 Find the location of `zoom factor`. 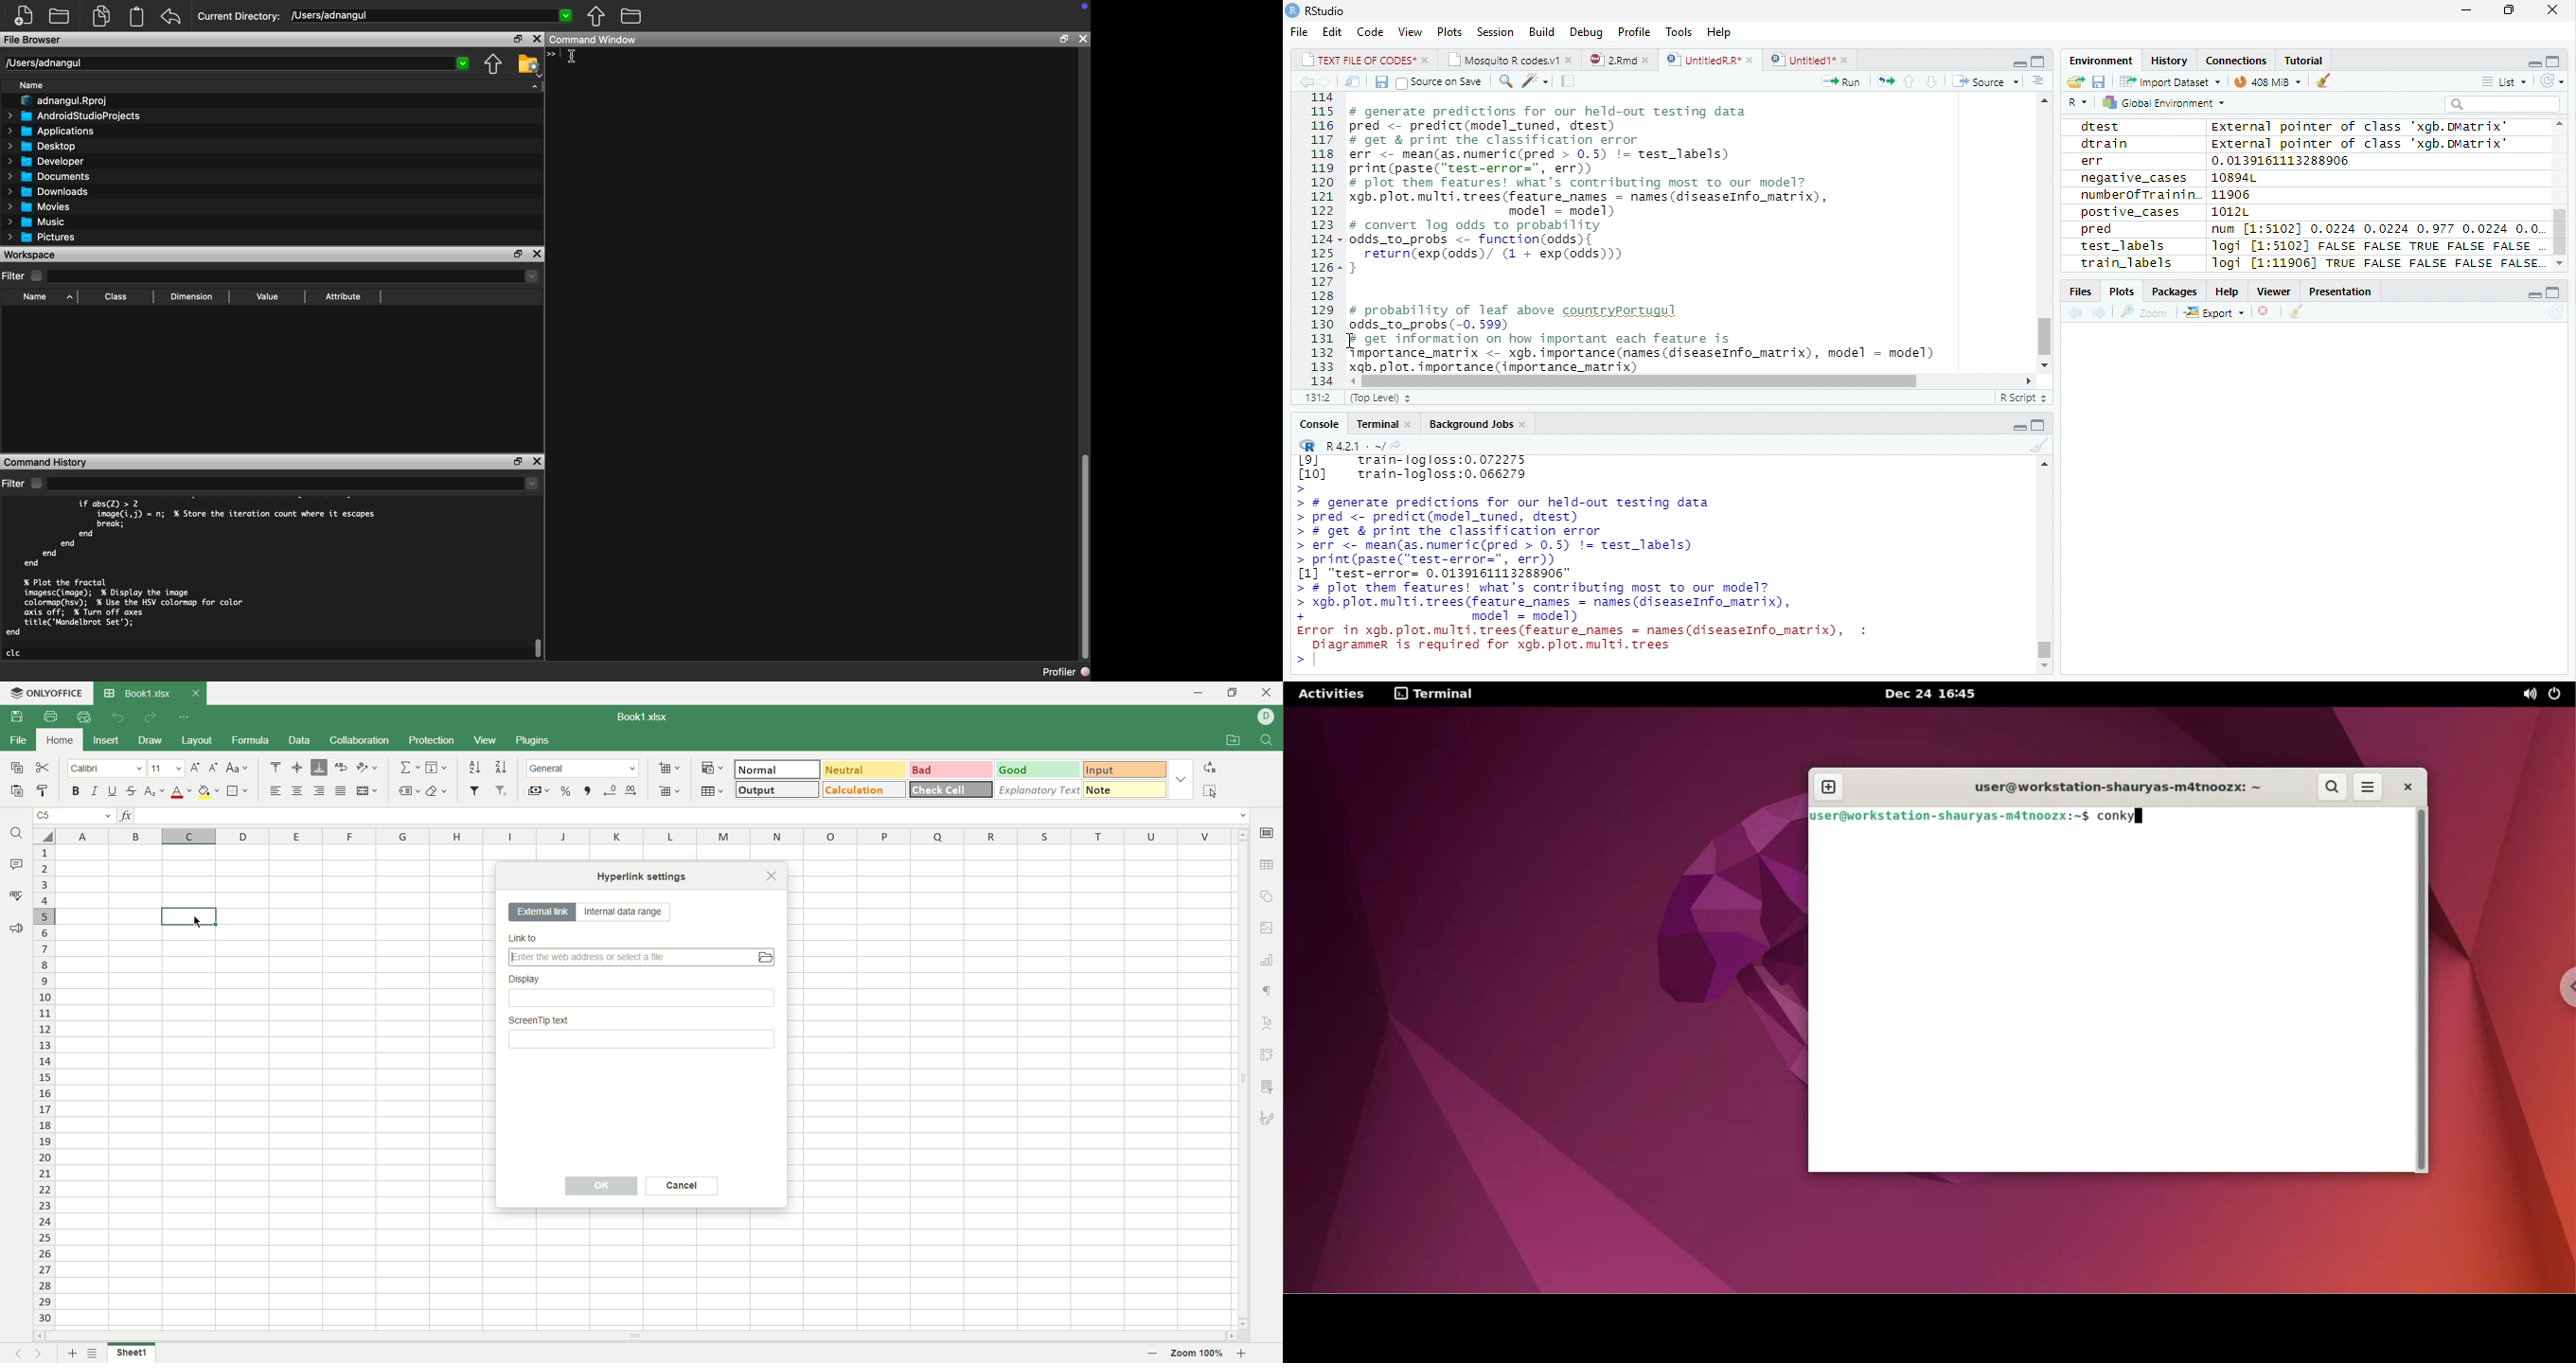

zoom factor is located at coordinates (1201, 1354).